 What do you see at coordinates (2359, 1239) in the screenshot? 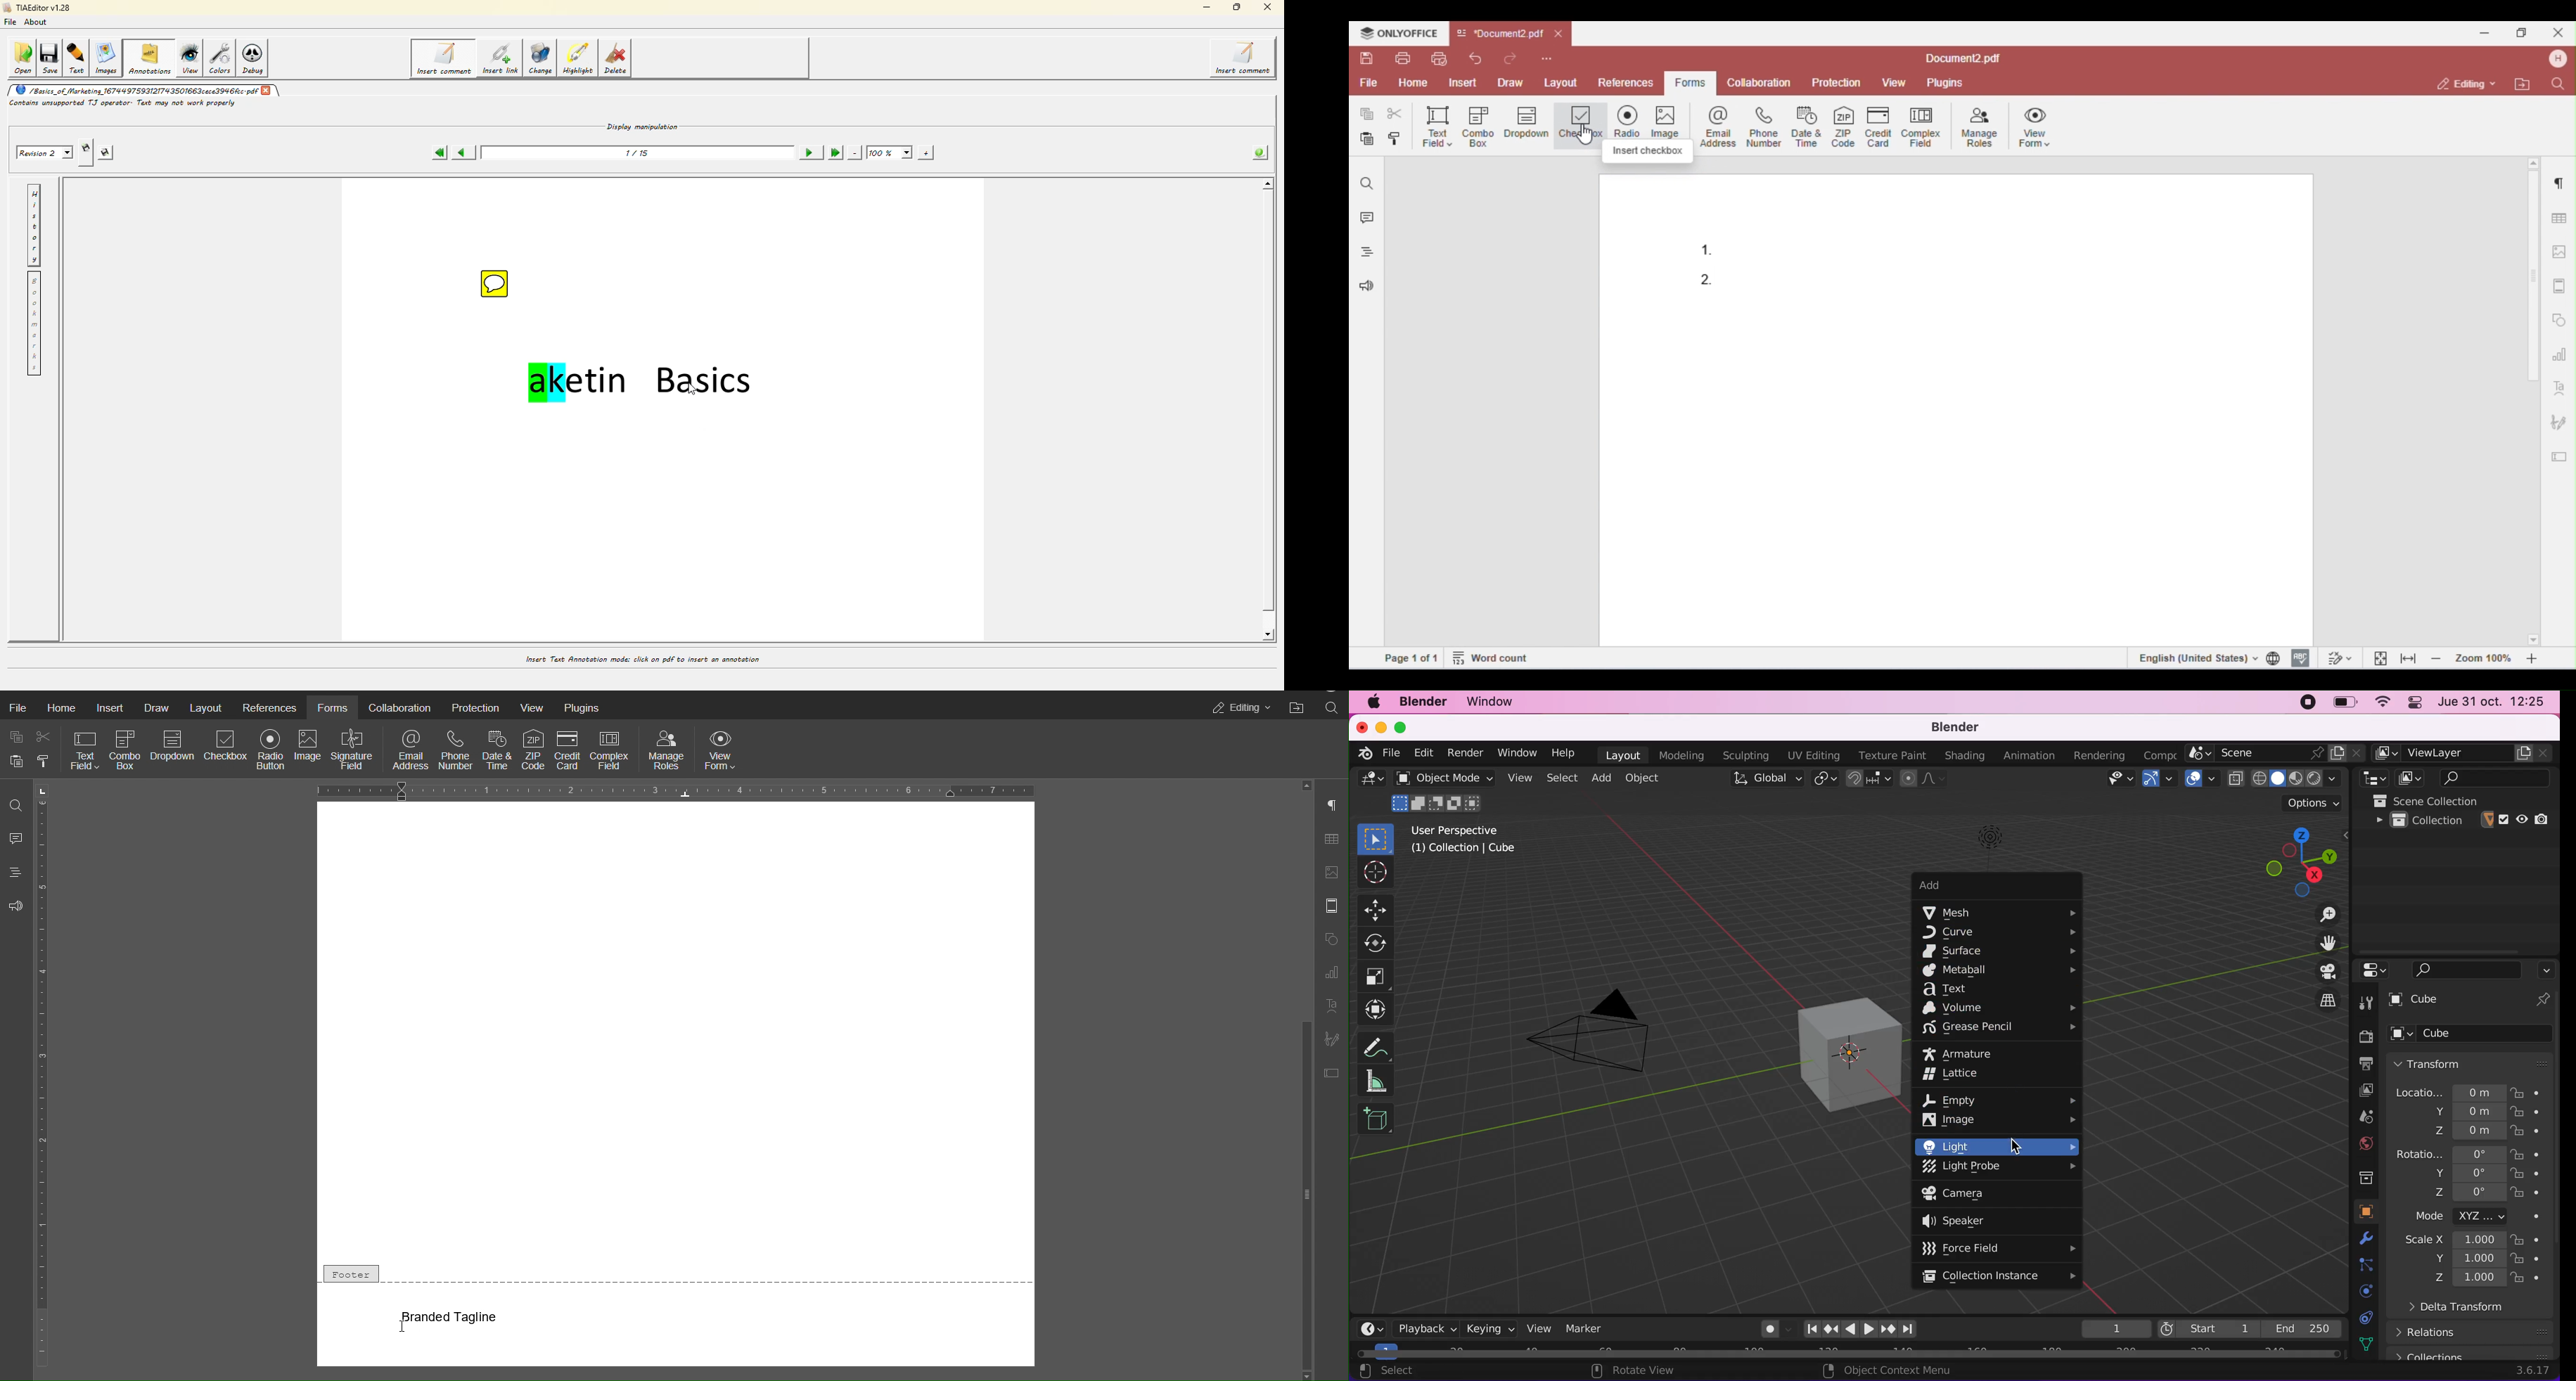
I see `modifiers` at bounding box center [2359, 1239].